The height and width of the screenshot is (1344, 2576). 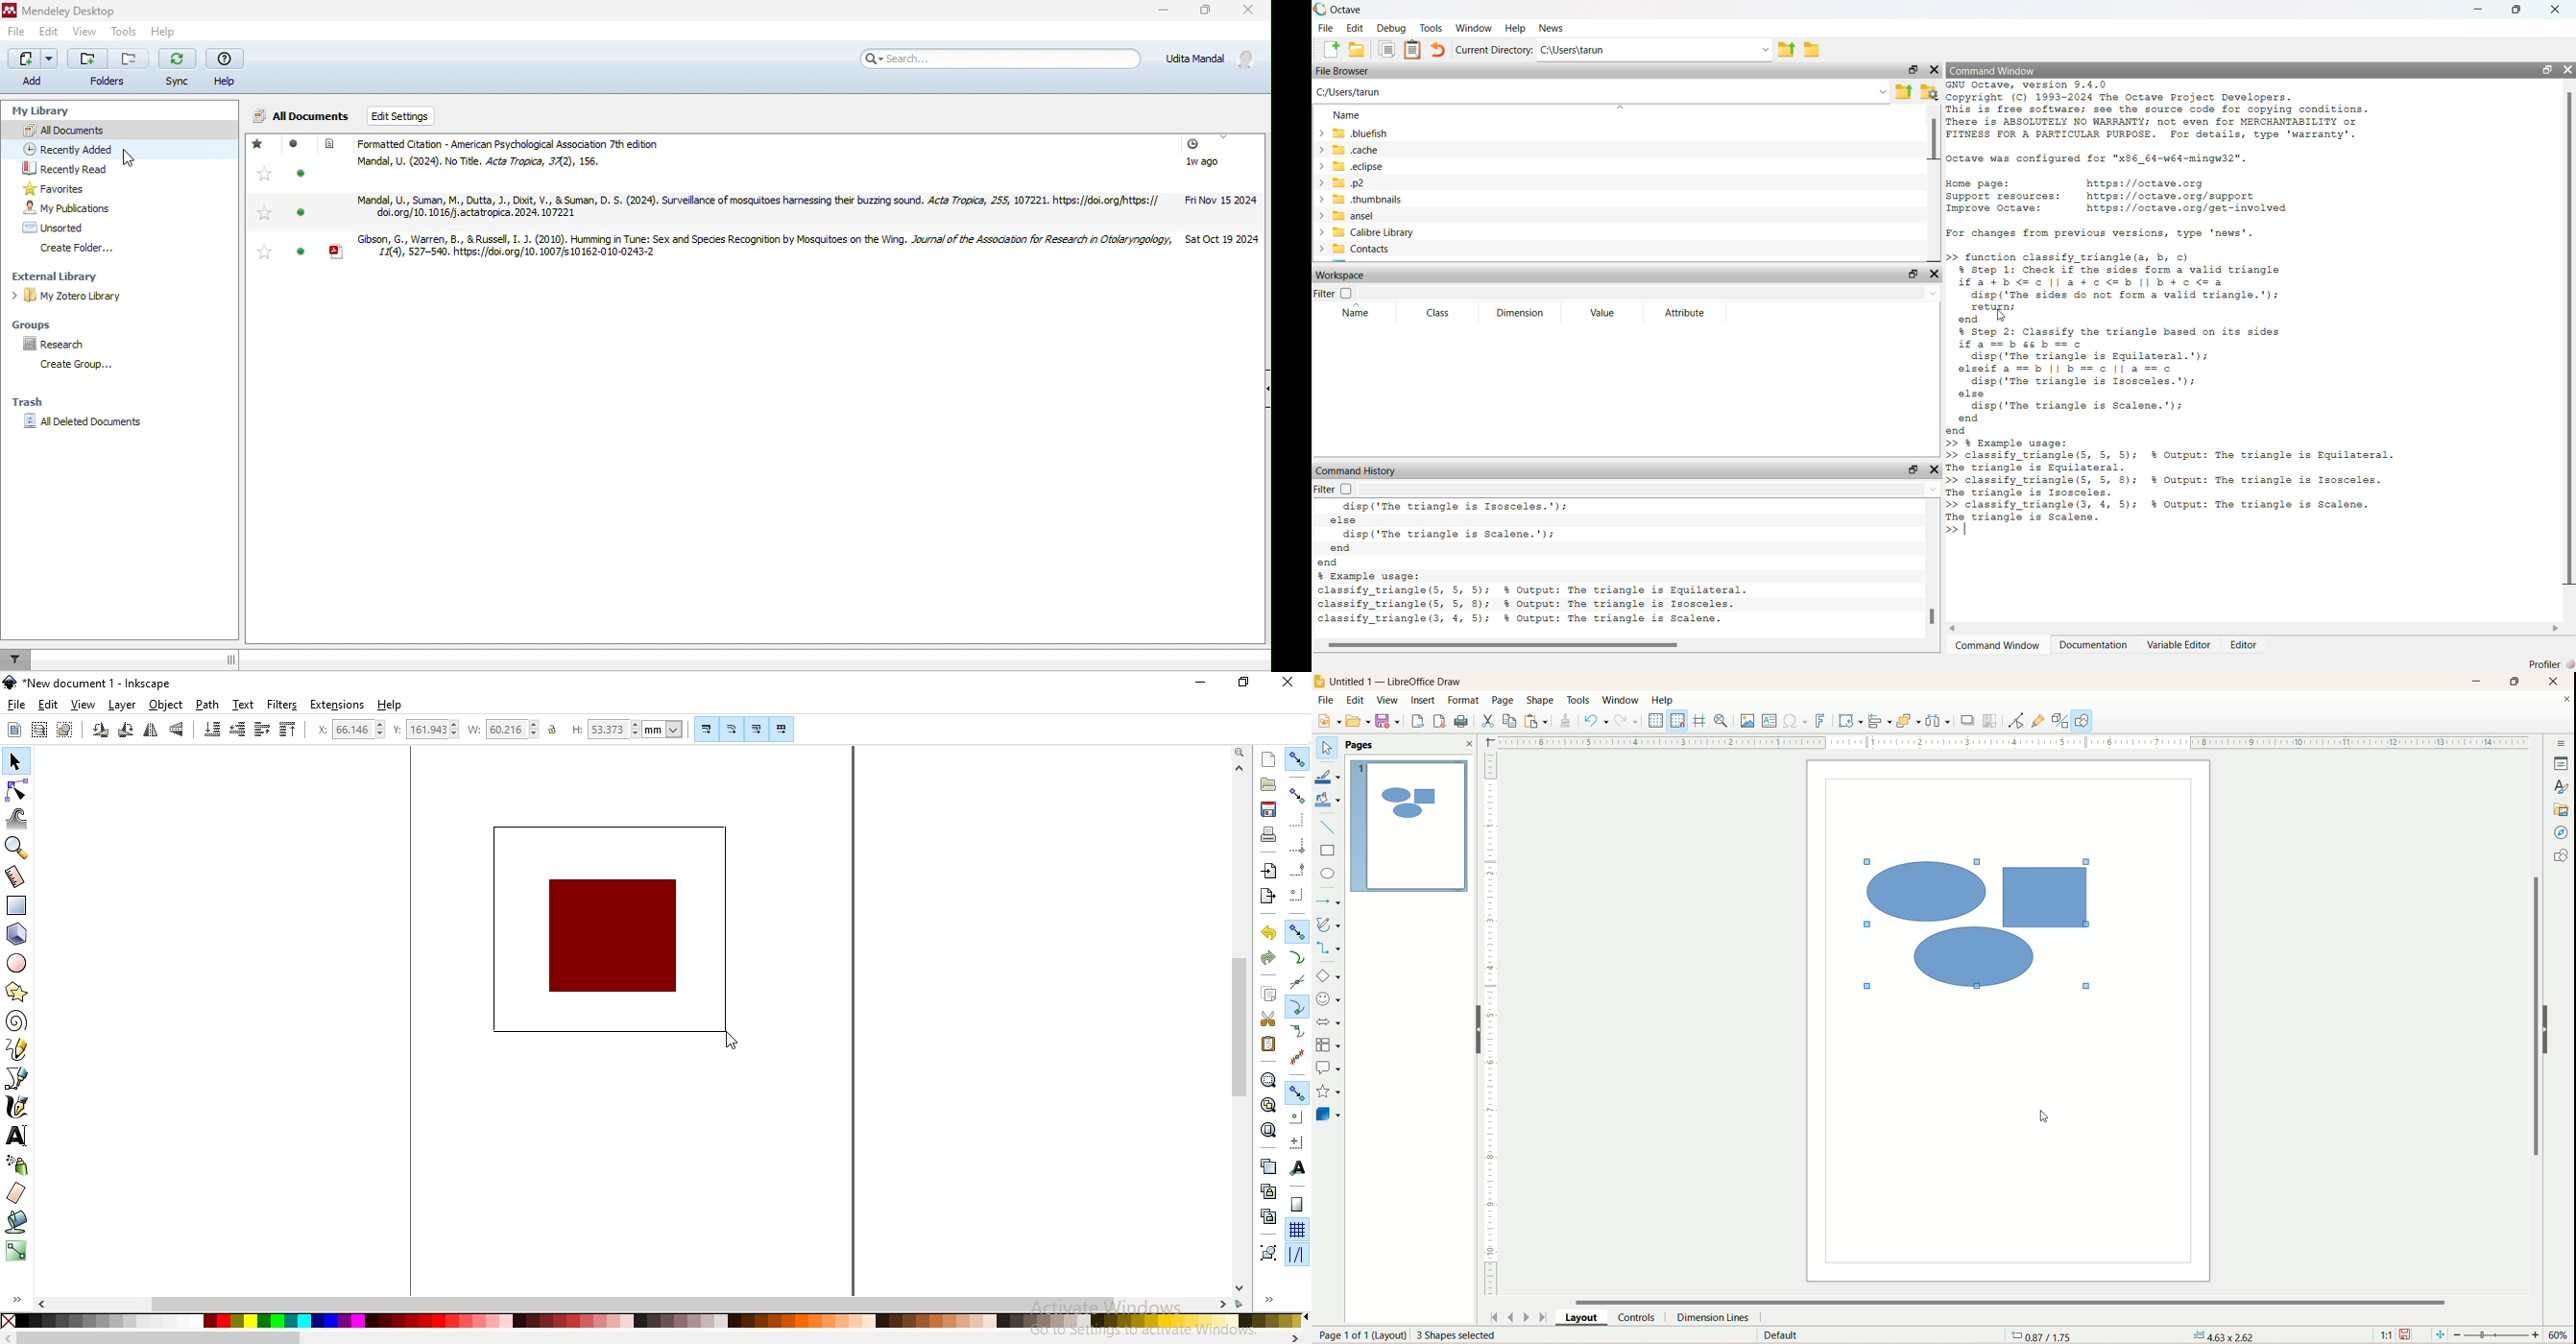 I want to click on file, so click(x=18, y=33).